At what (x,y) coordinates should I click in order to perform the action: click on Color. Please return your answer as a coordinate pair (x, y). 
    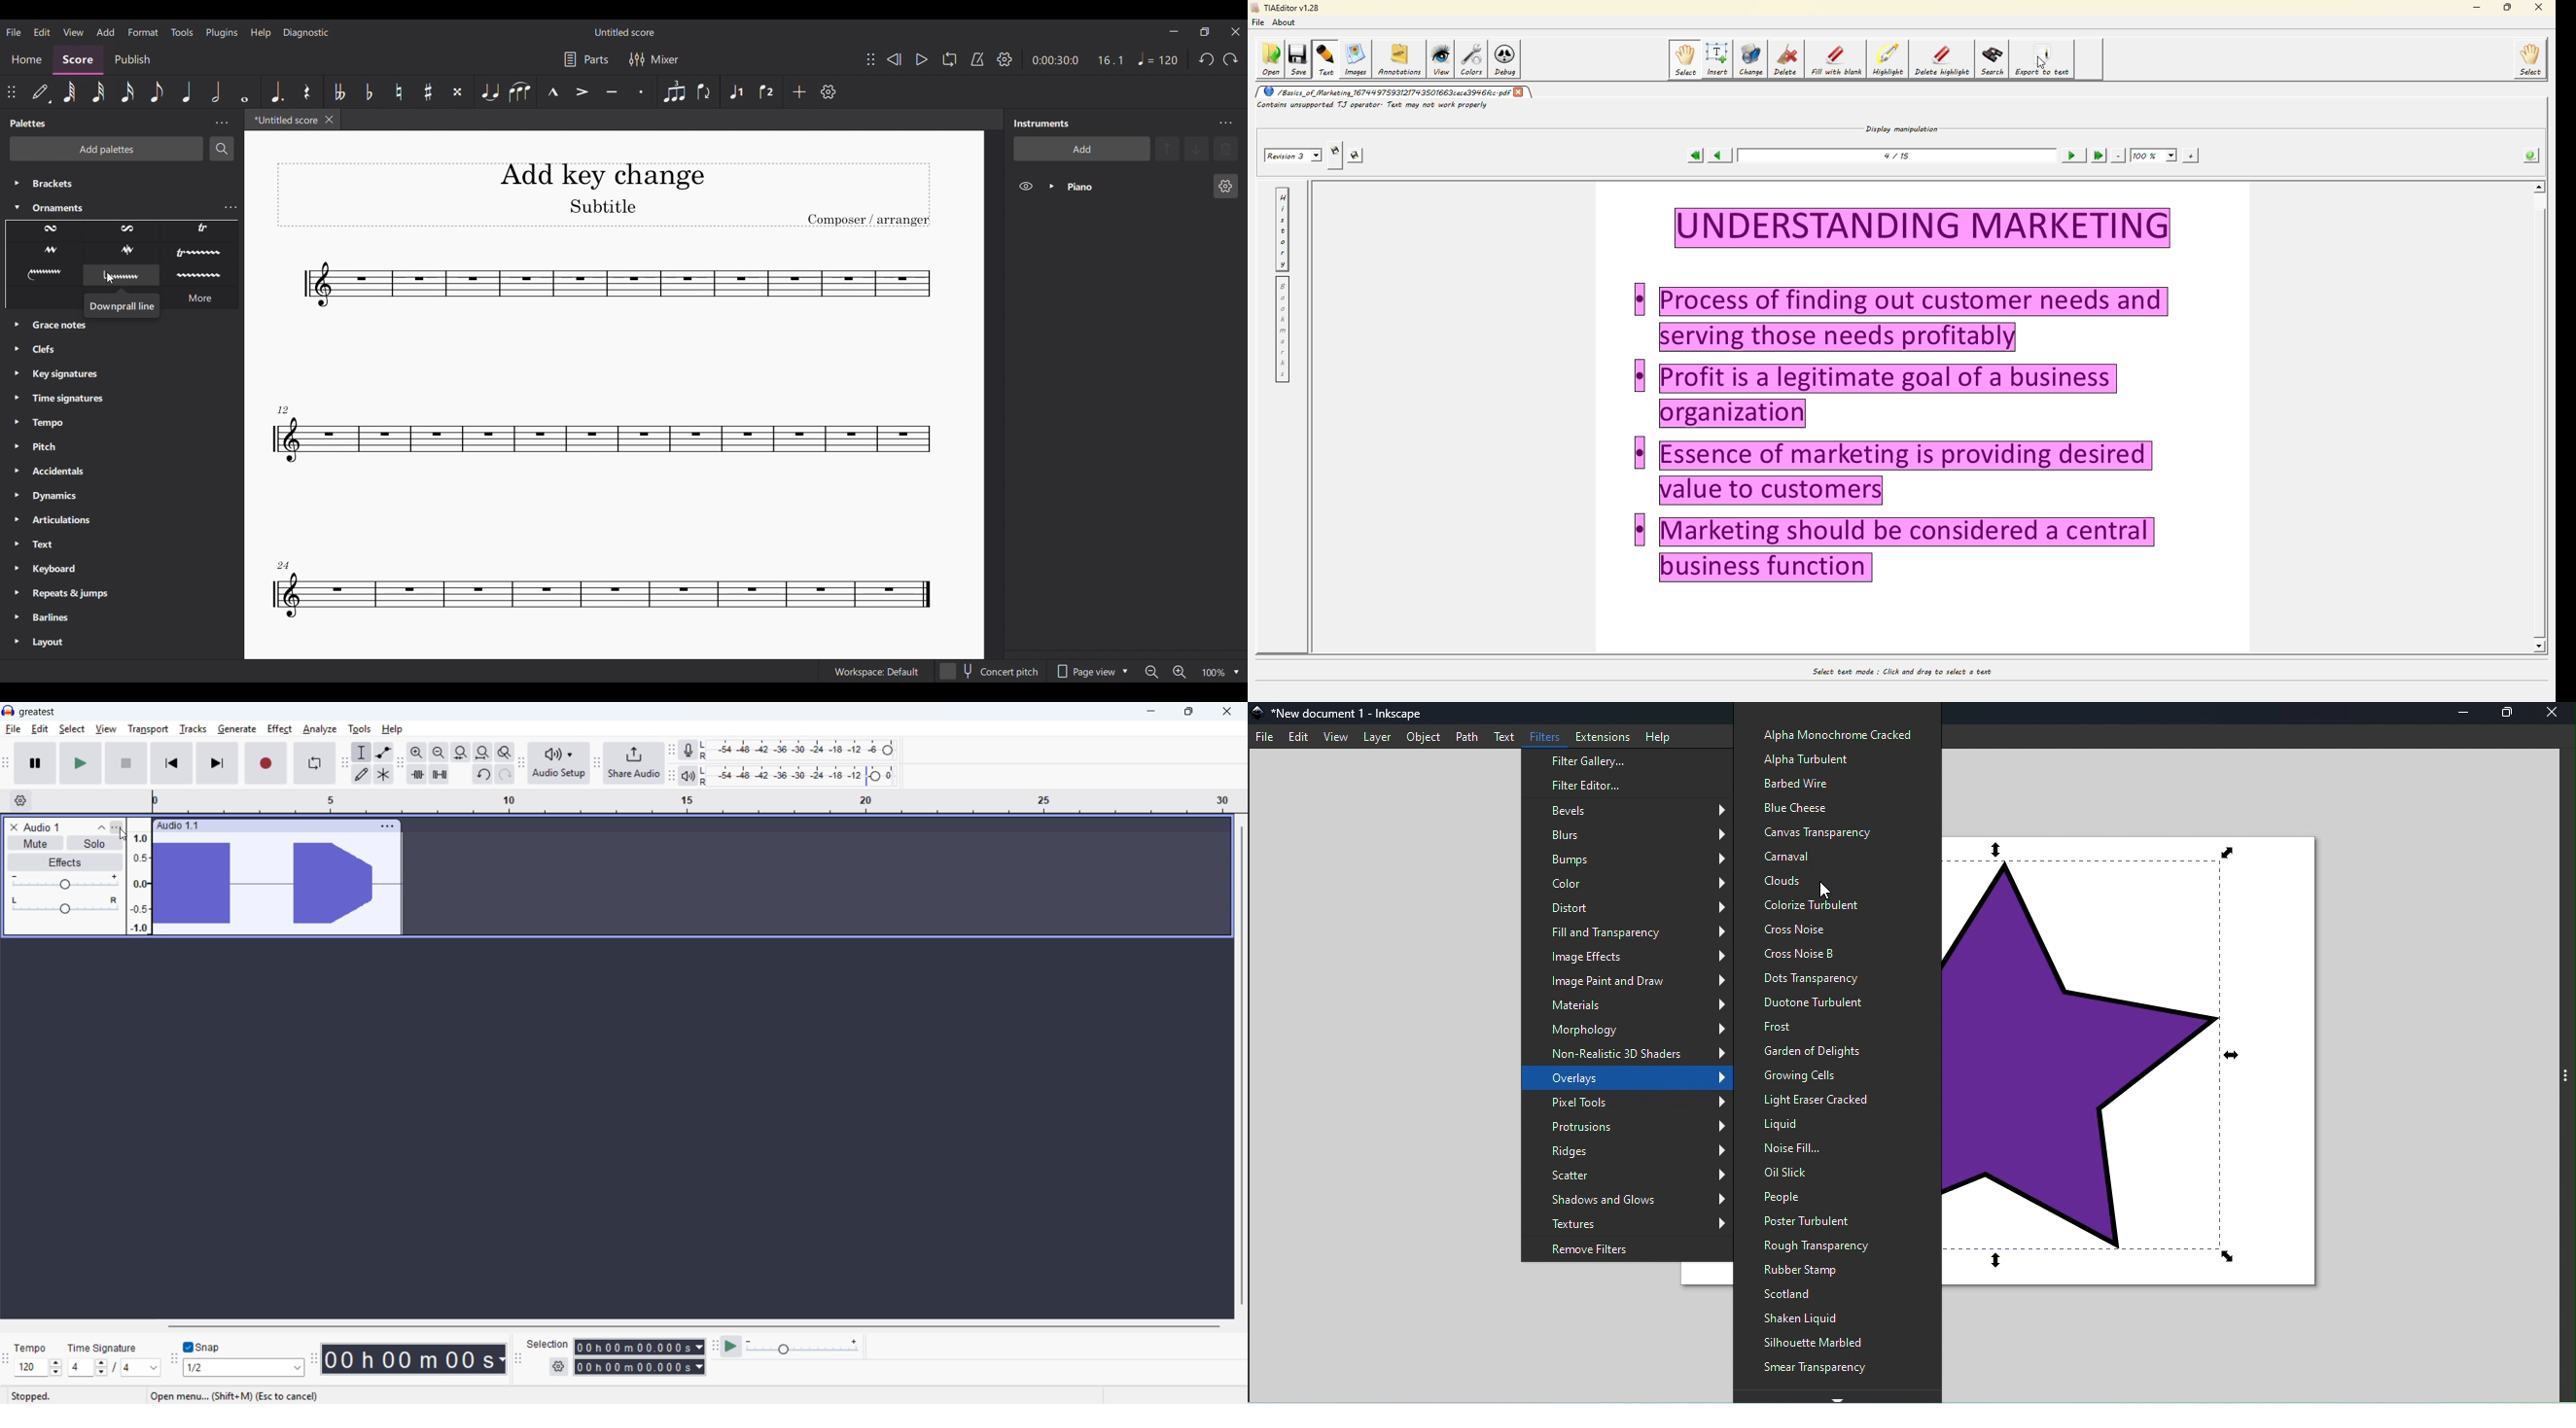
    Looking at the image, I should click on (1632, 882).